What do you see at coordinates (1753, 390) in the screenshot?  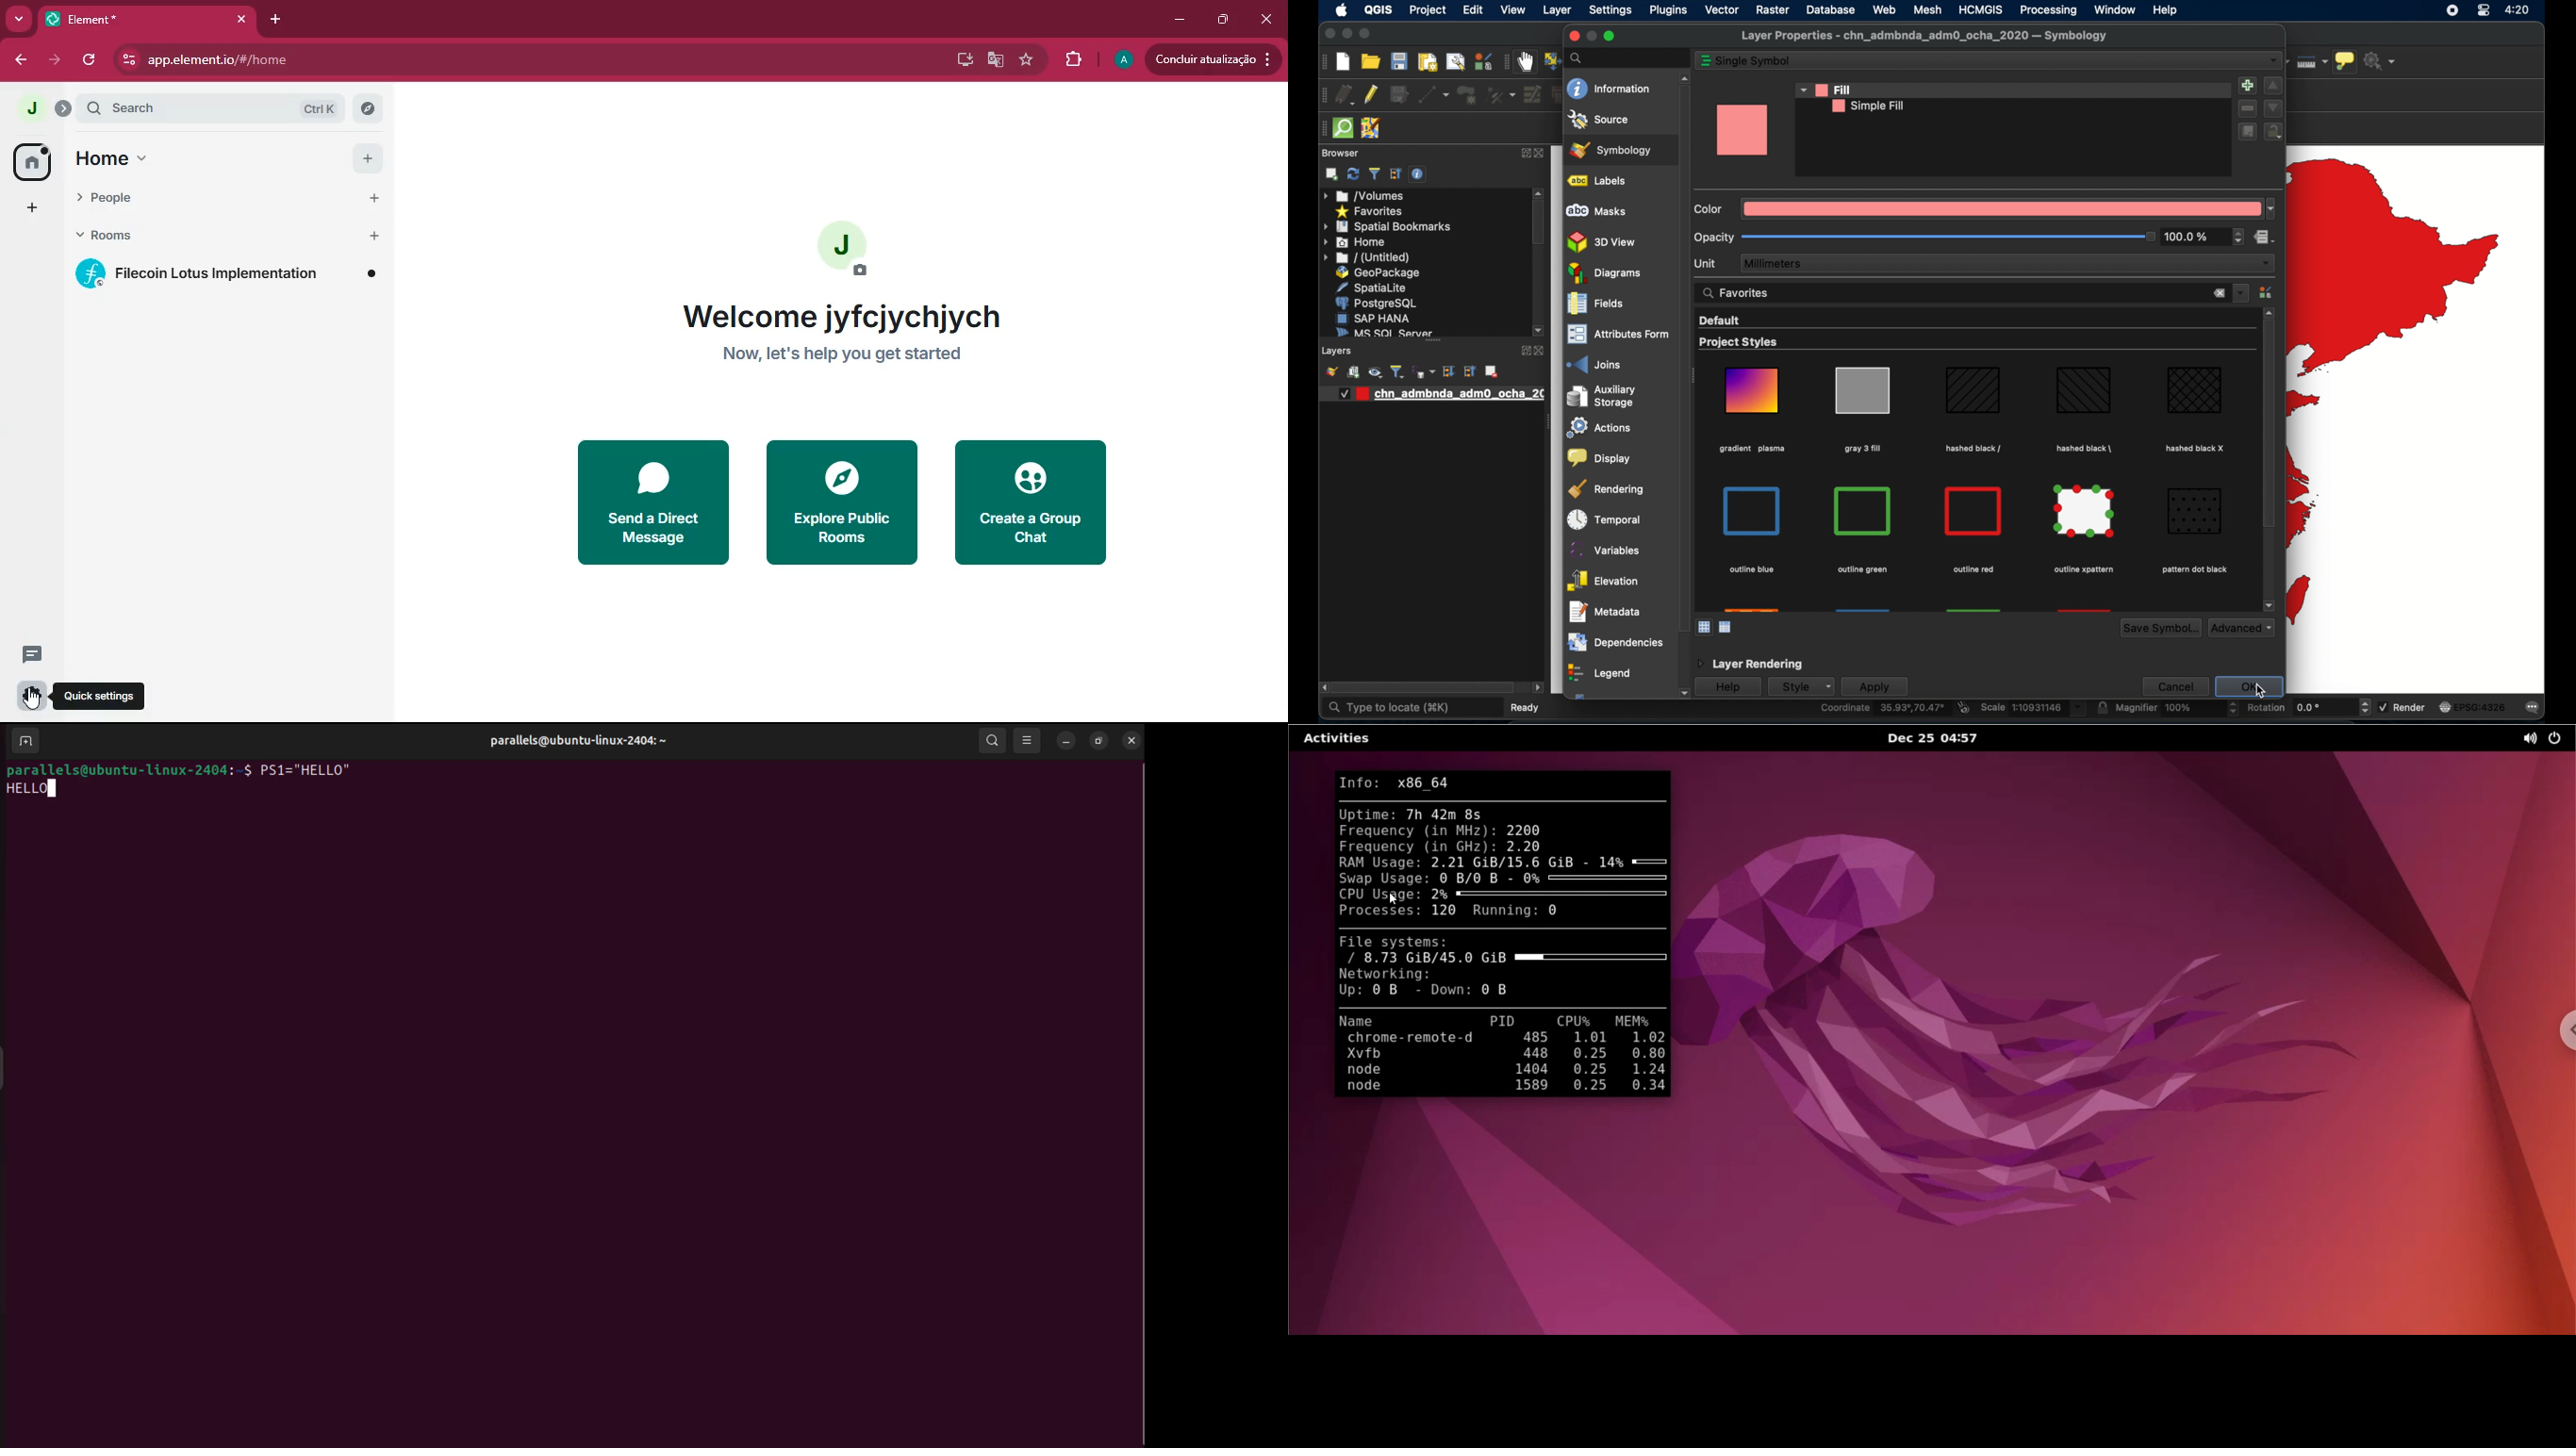 I see `Gradient preview ` at bounding box center [1753, 390].